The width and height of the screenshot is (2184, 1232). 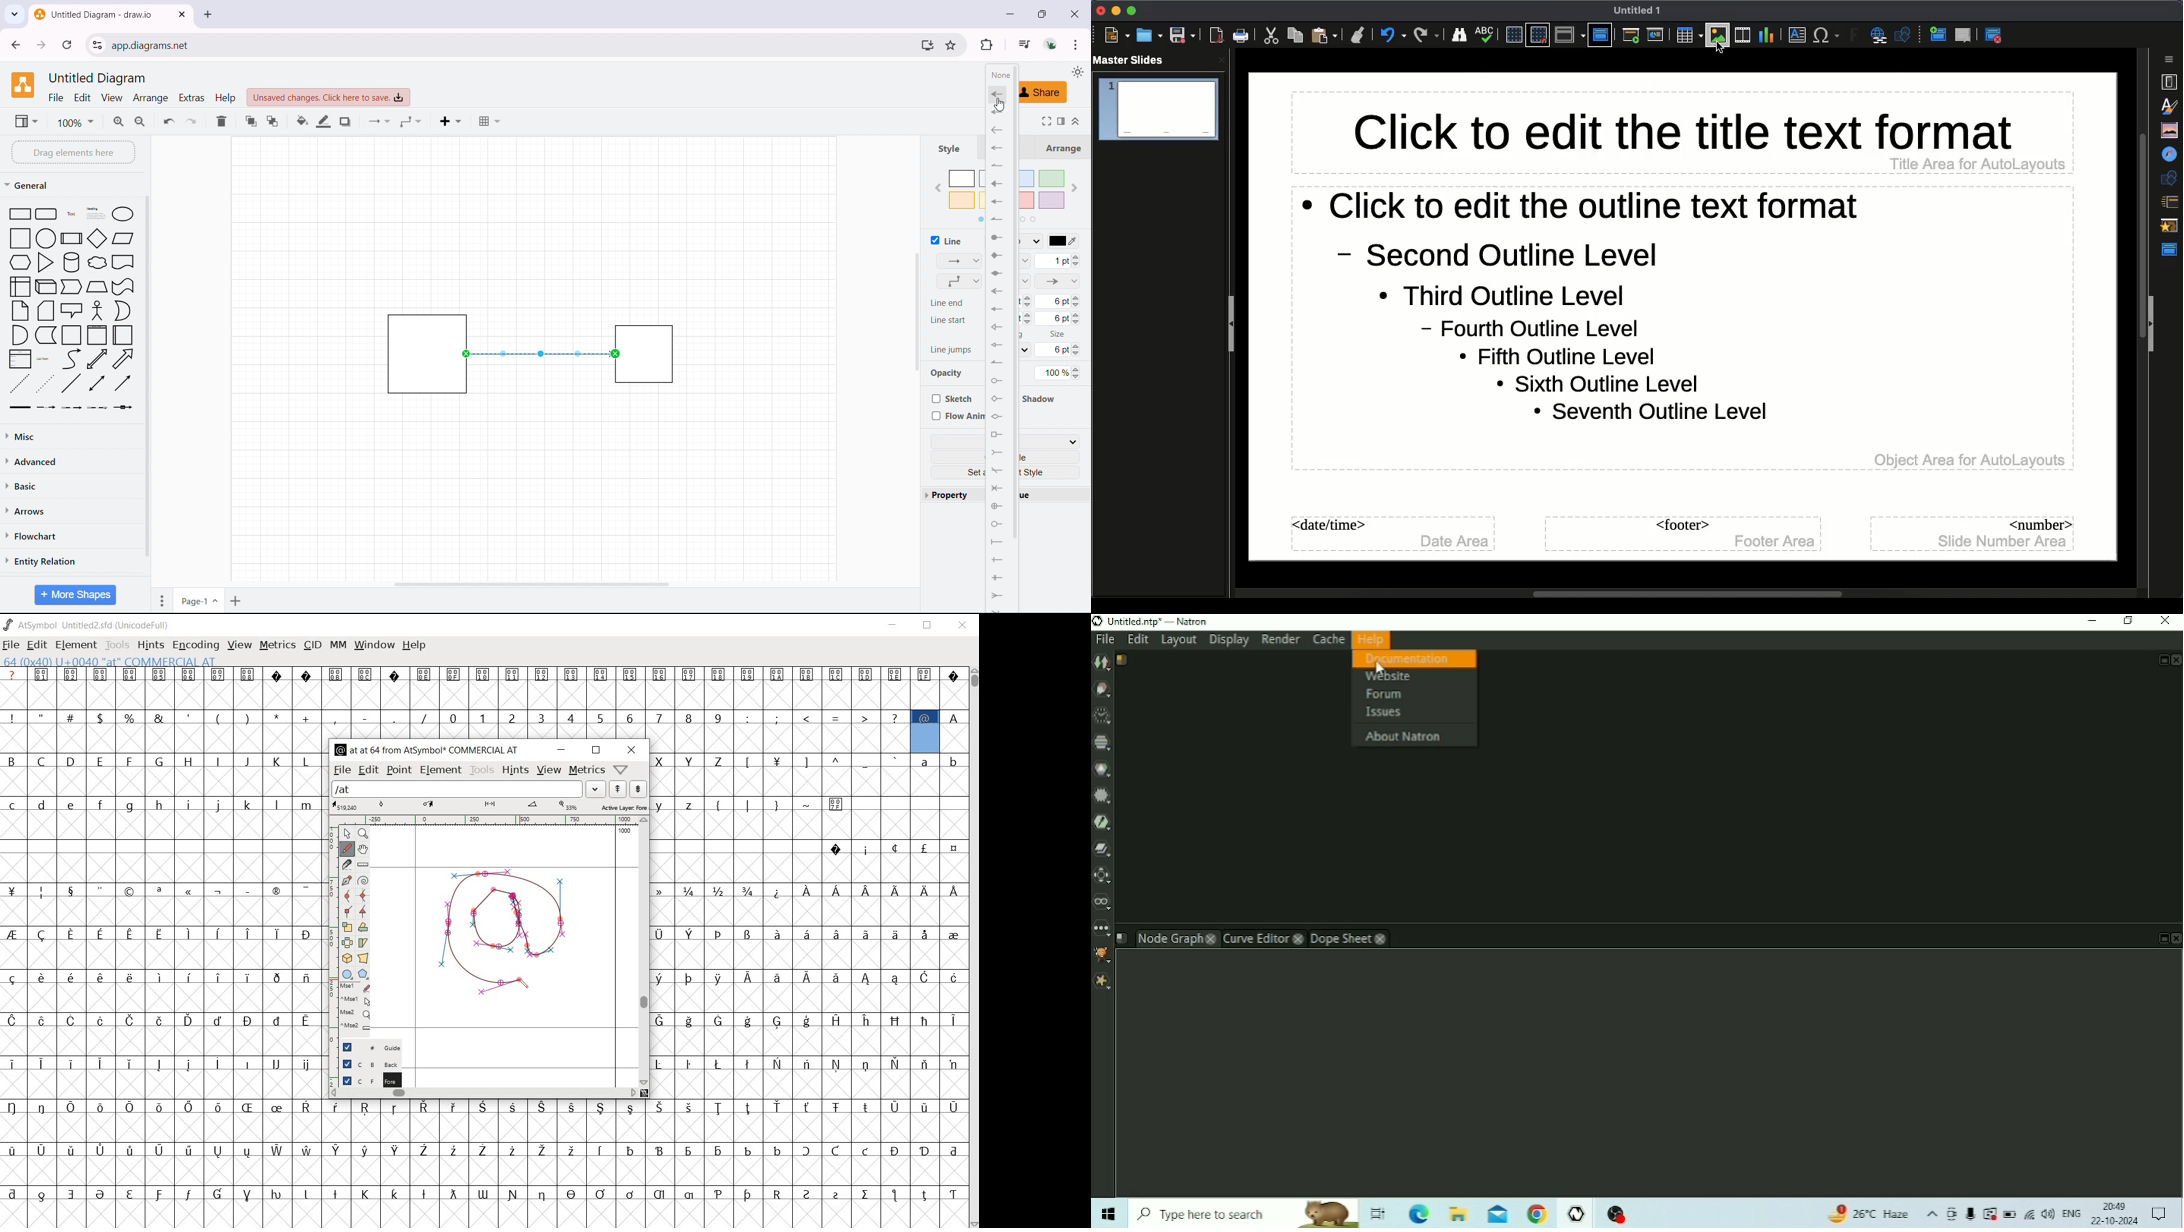 I want to click on scrollbar, so click(x=1014, y=304).